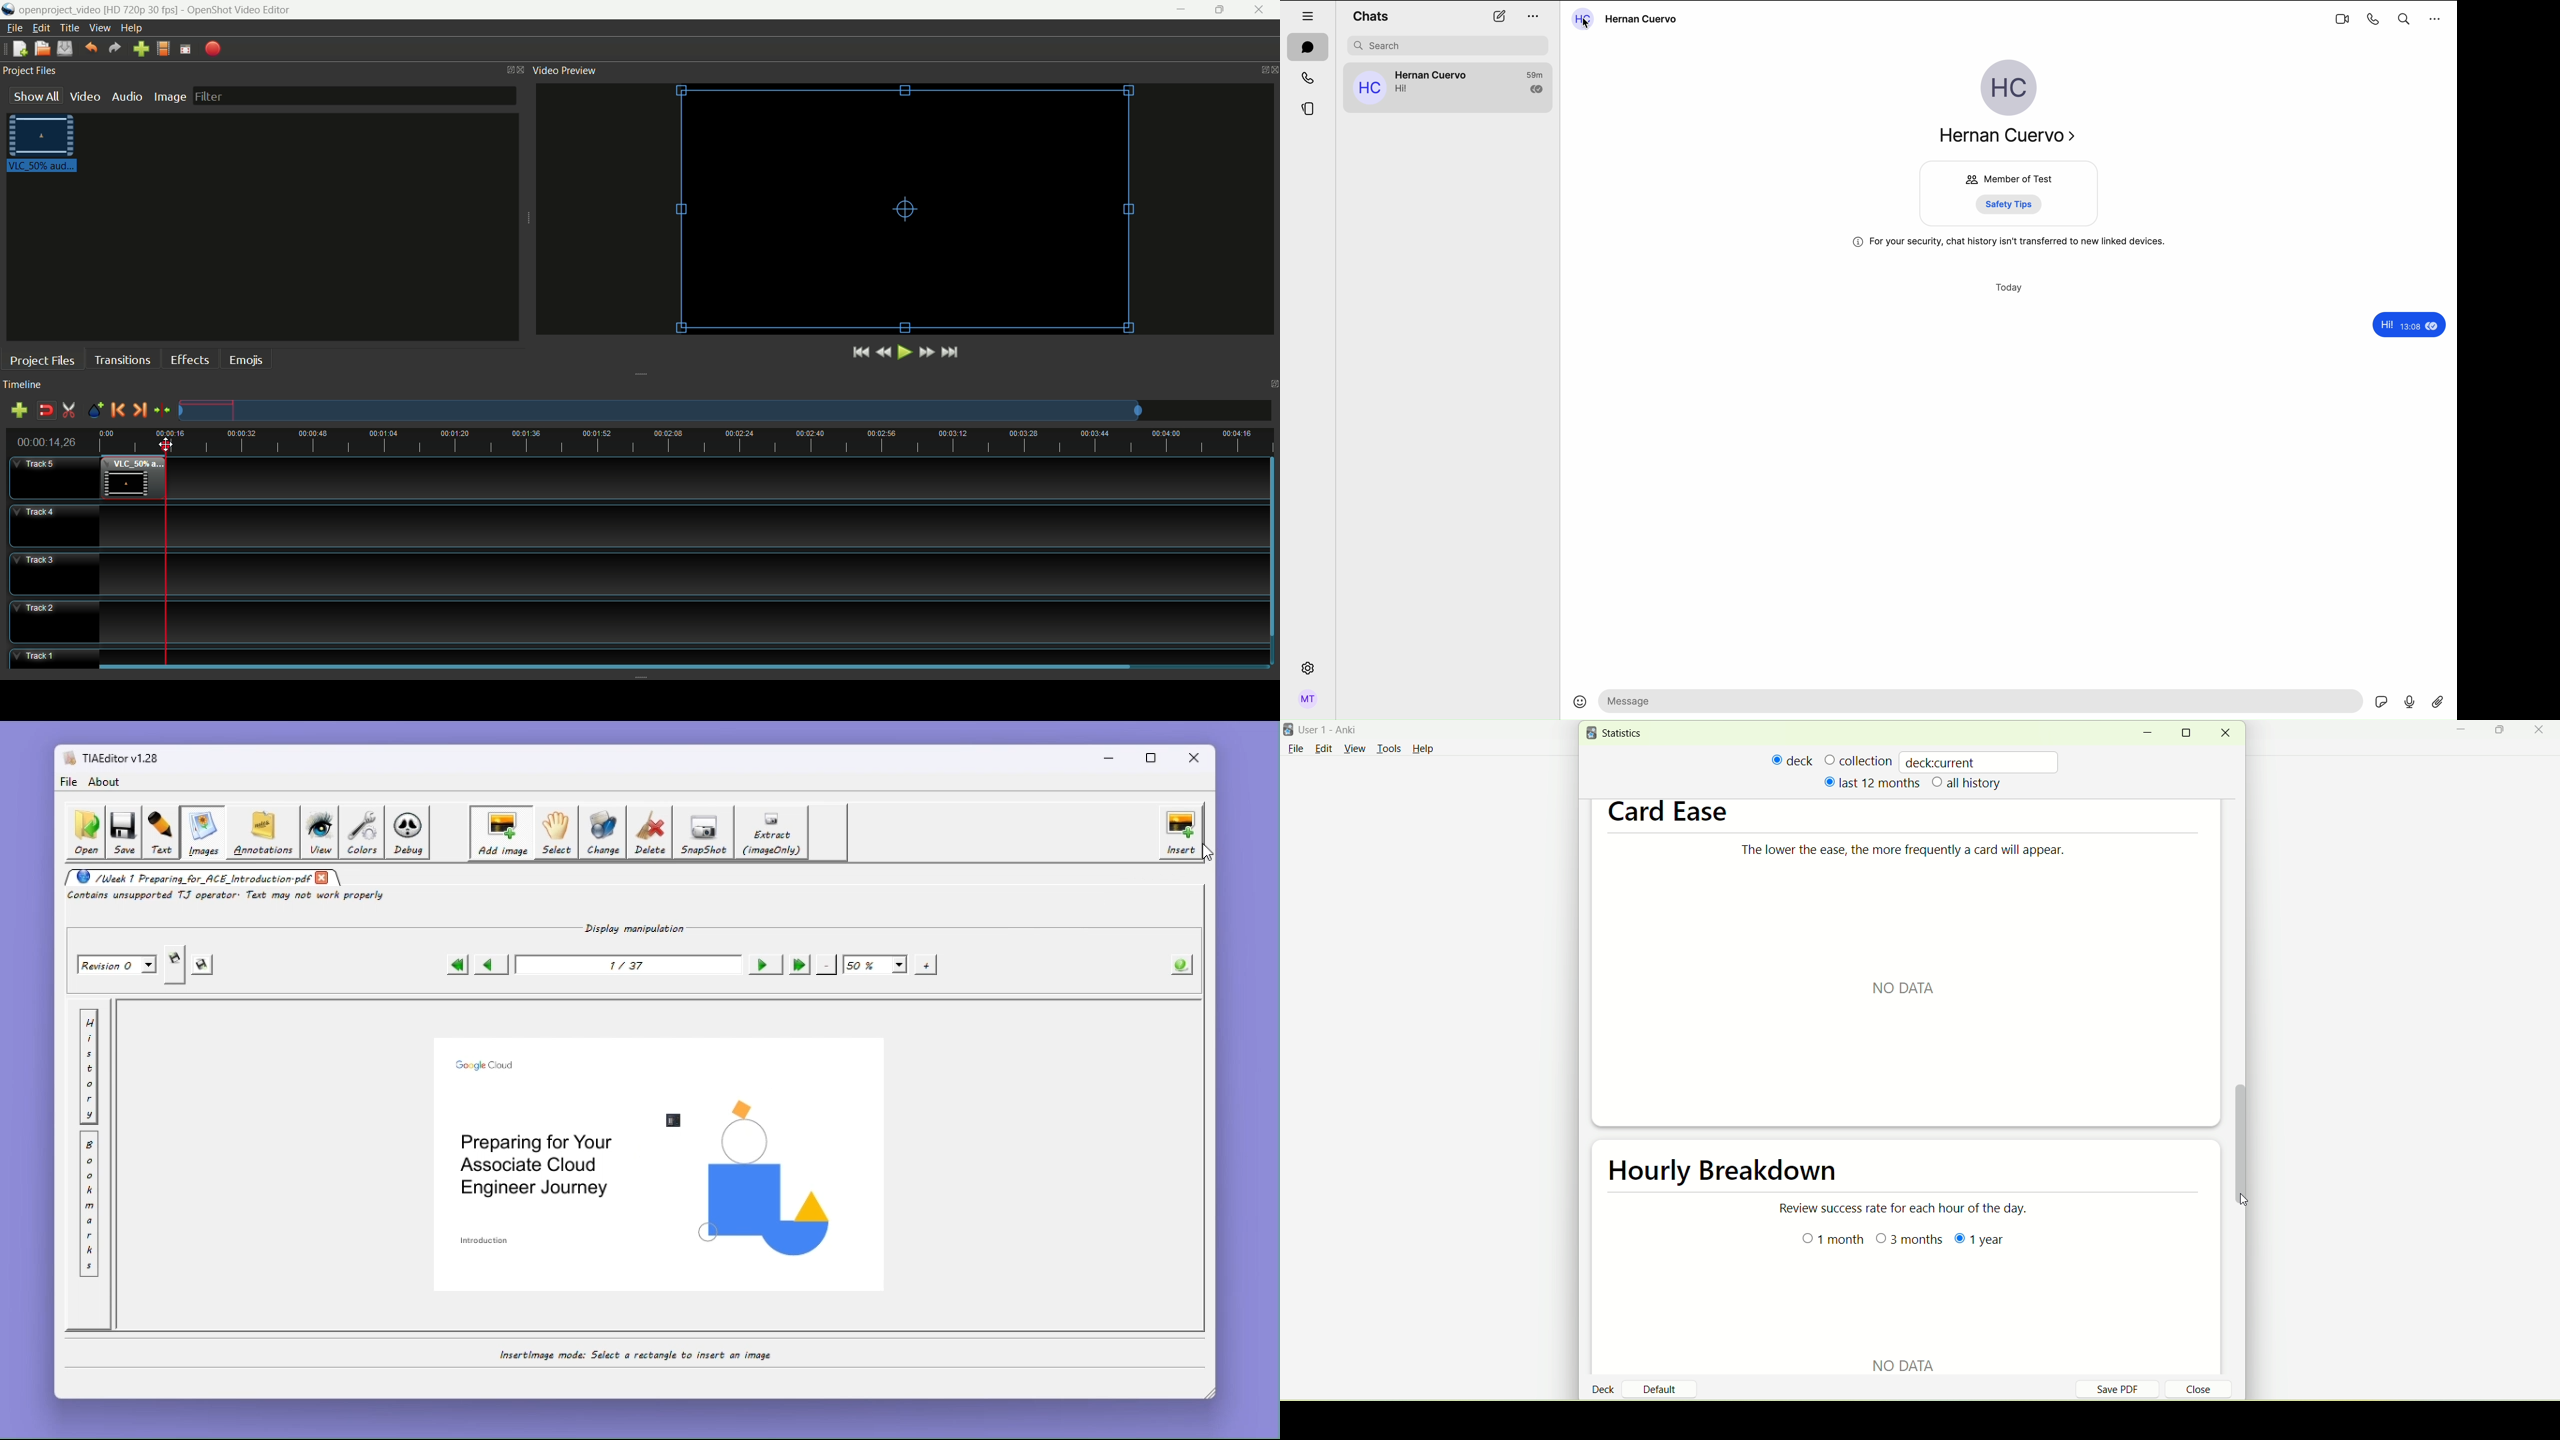  Describe the element at coordinates (29, 69) in the screenshot. I see `project files` at that location.